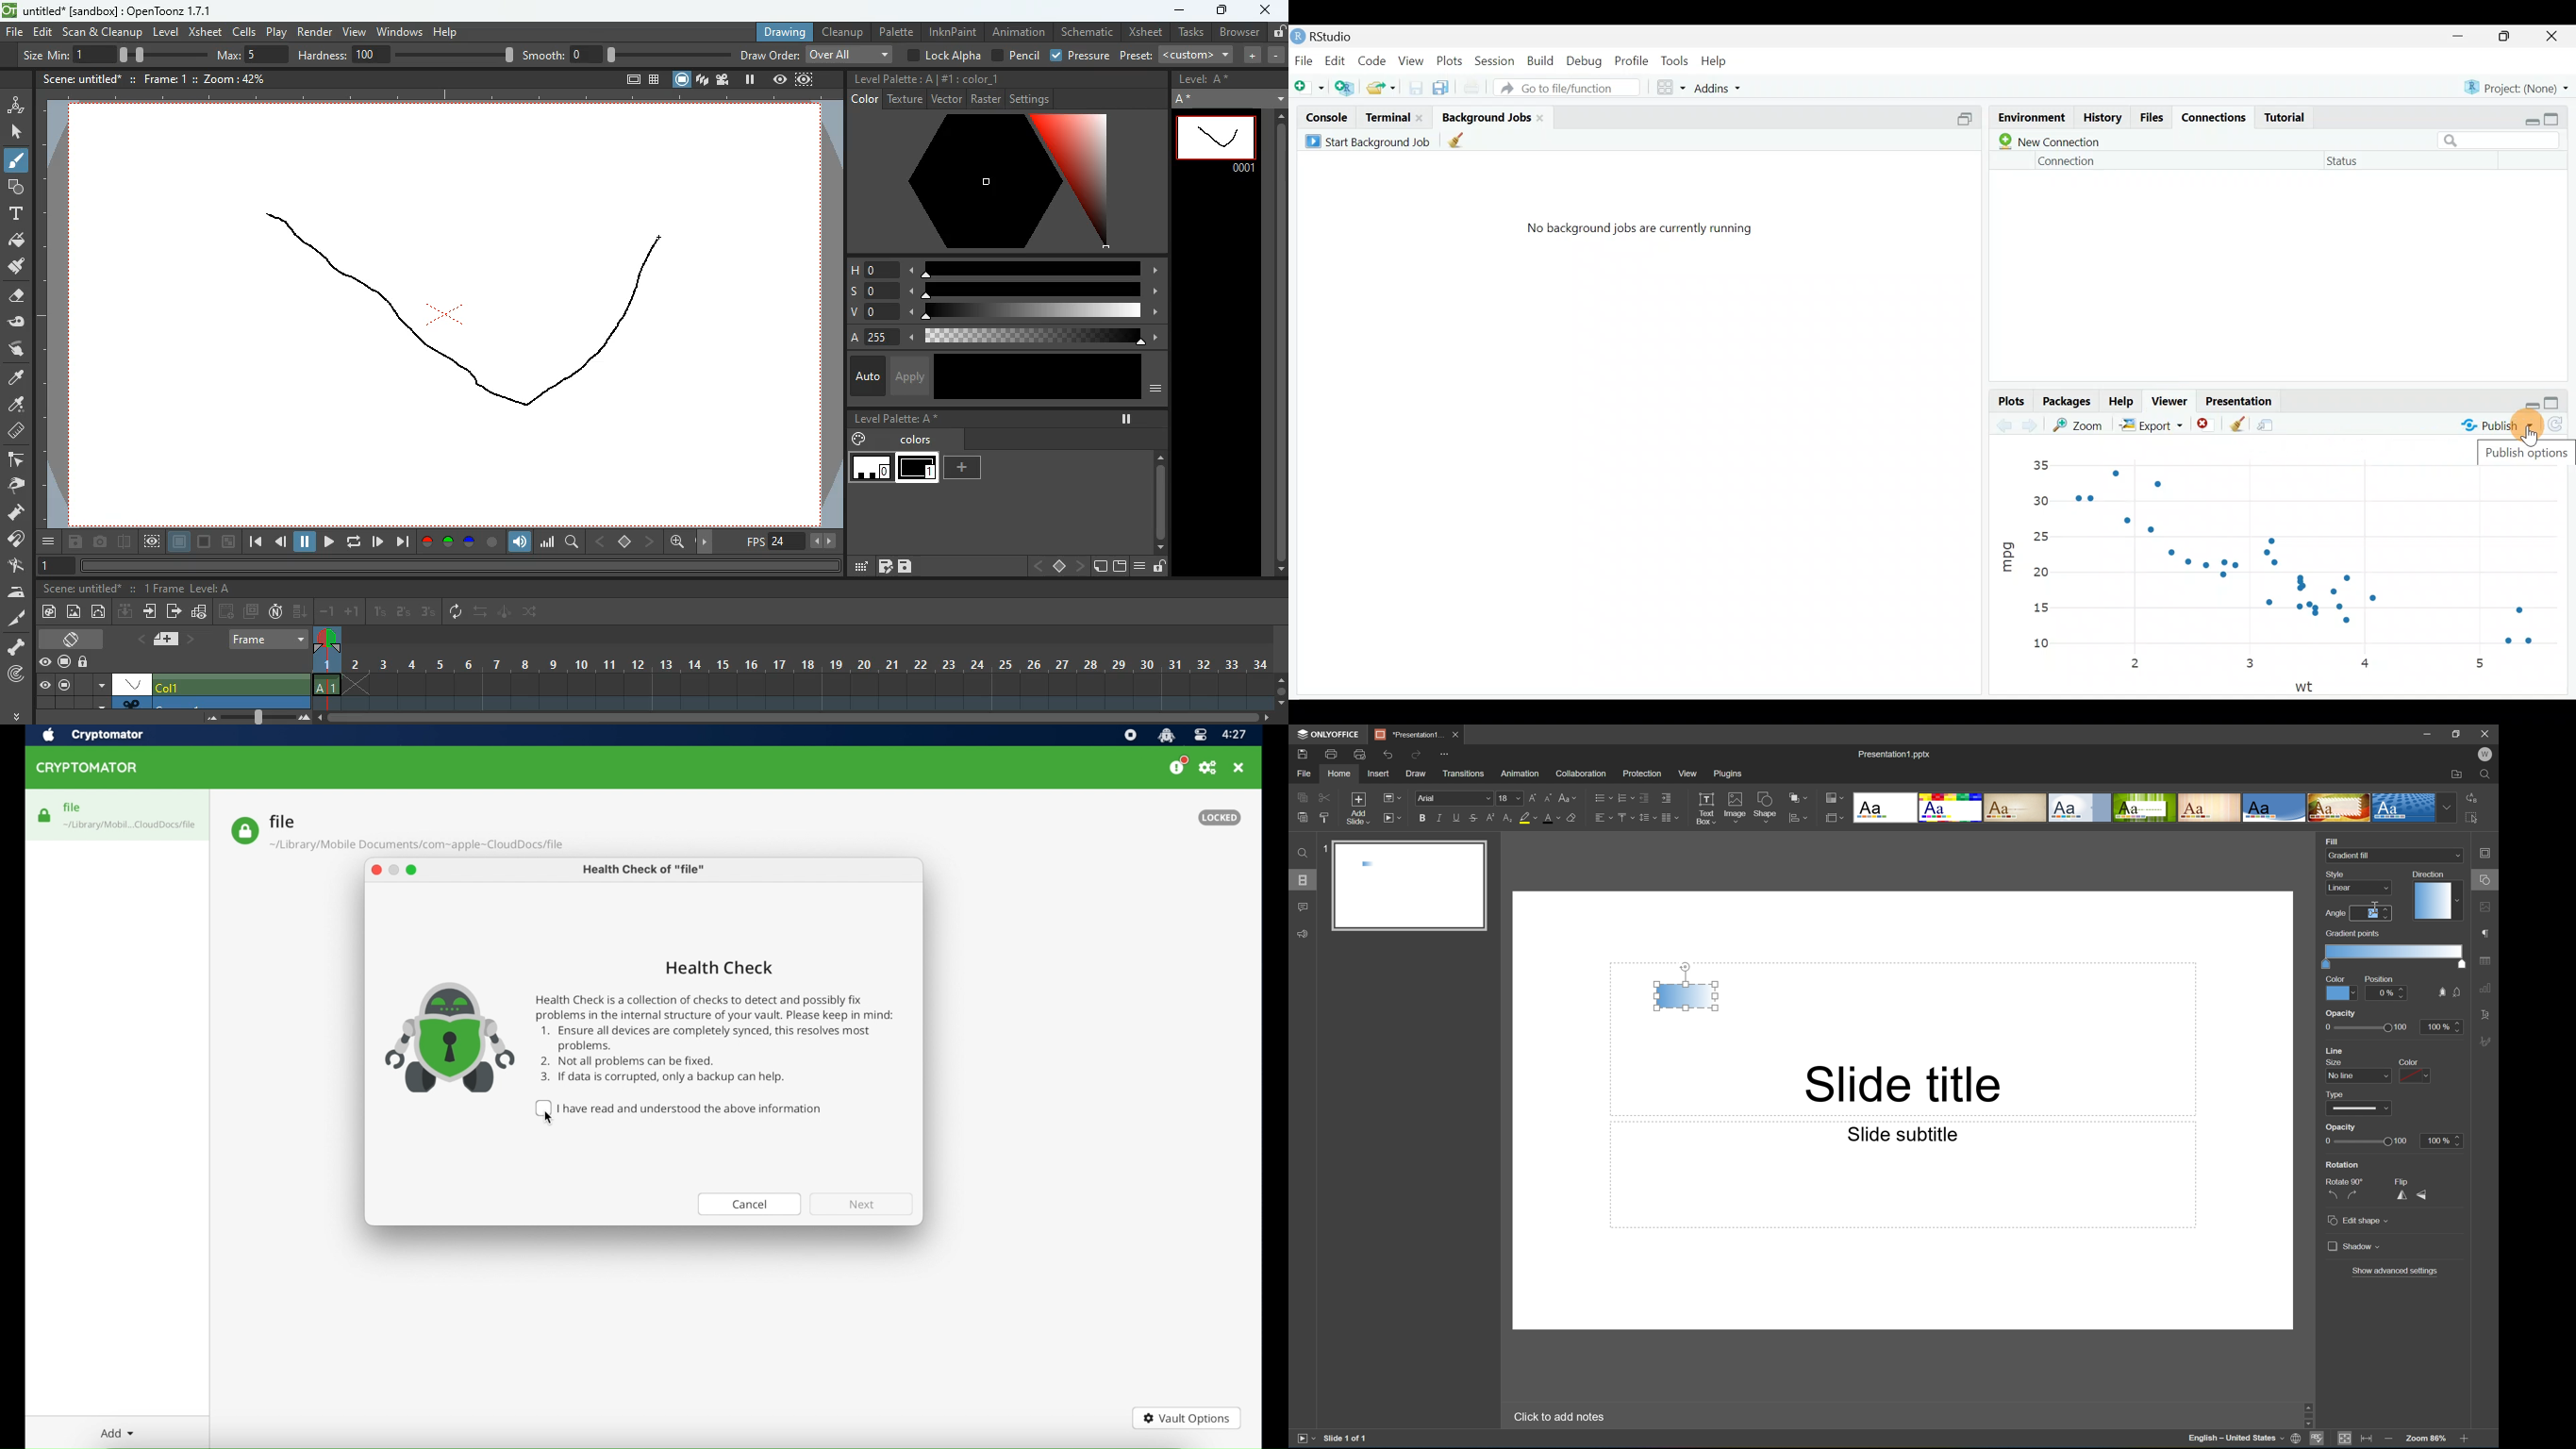 The image size is (2576, 1456). I want to click on 3, so click(2249, 662).